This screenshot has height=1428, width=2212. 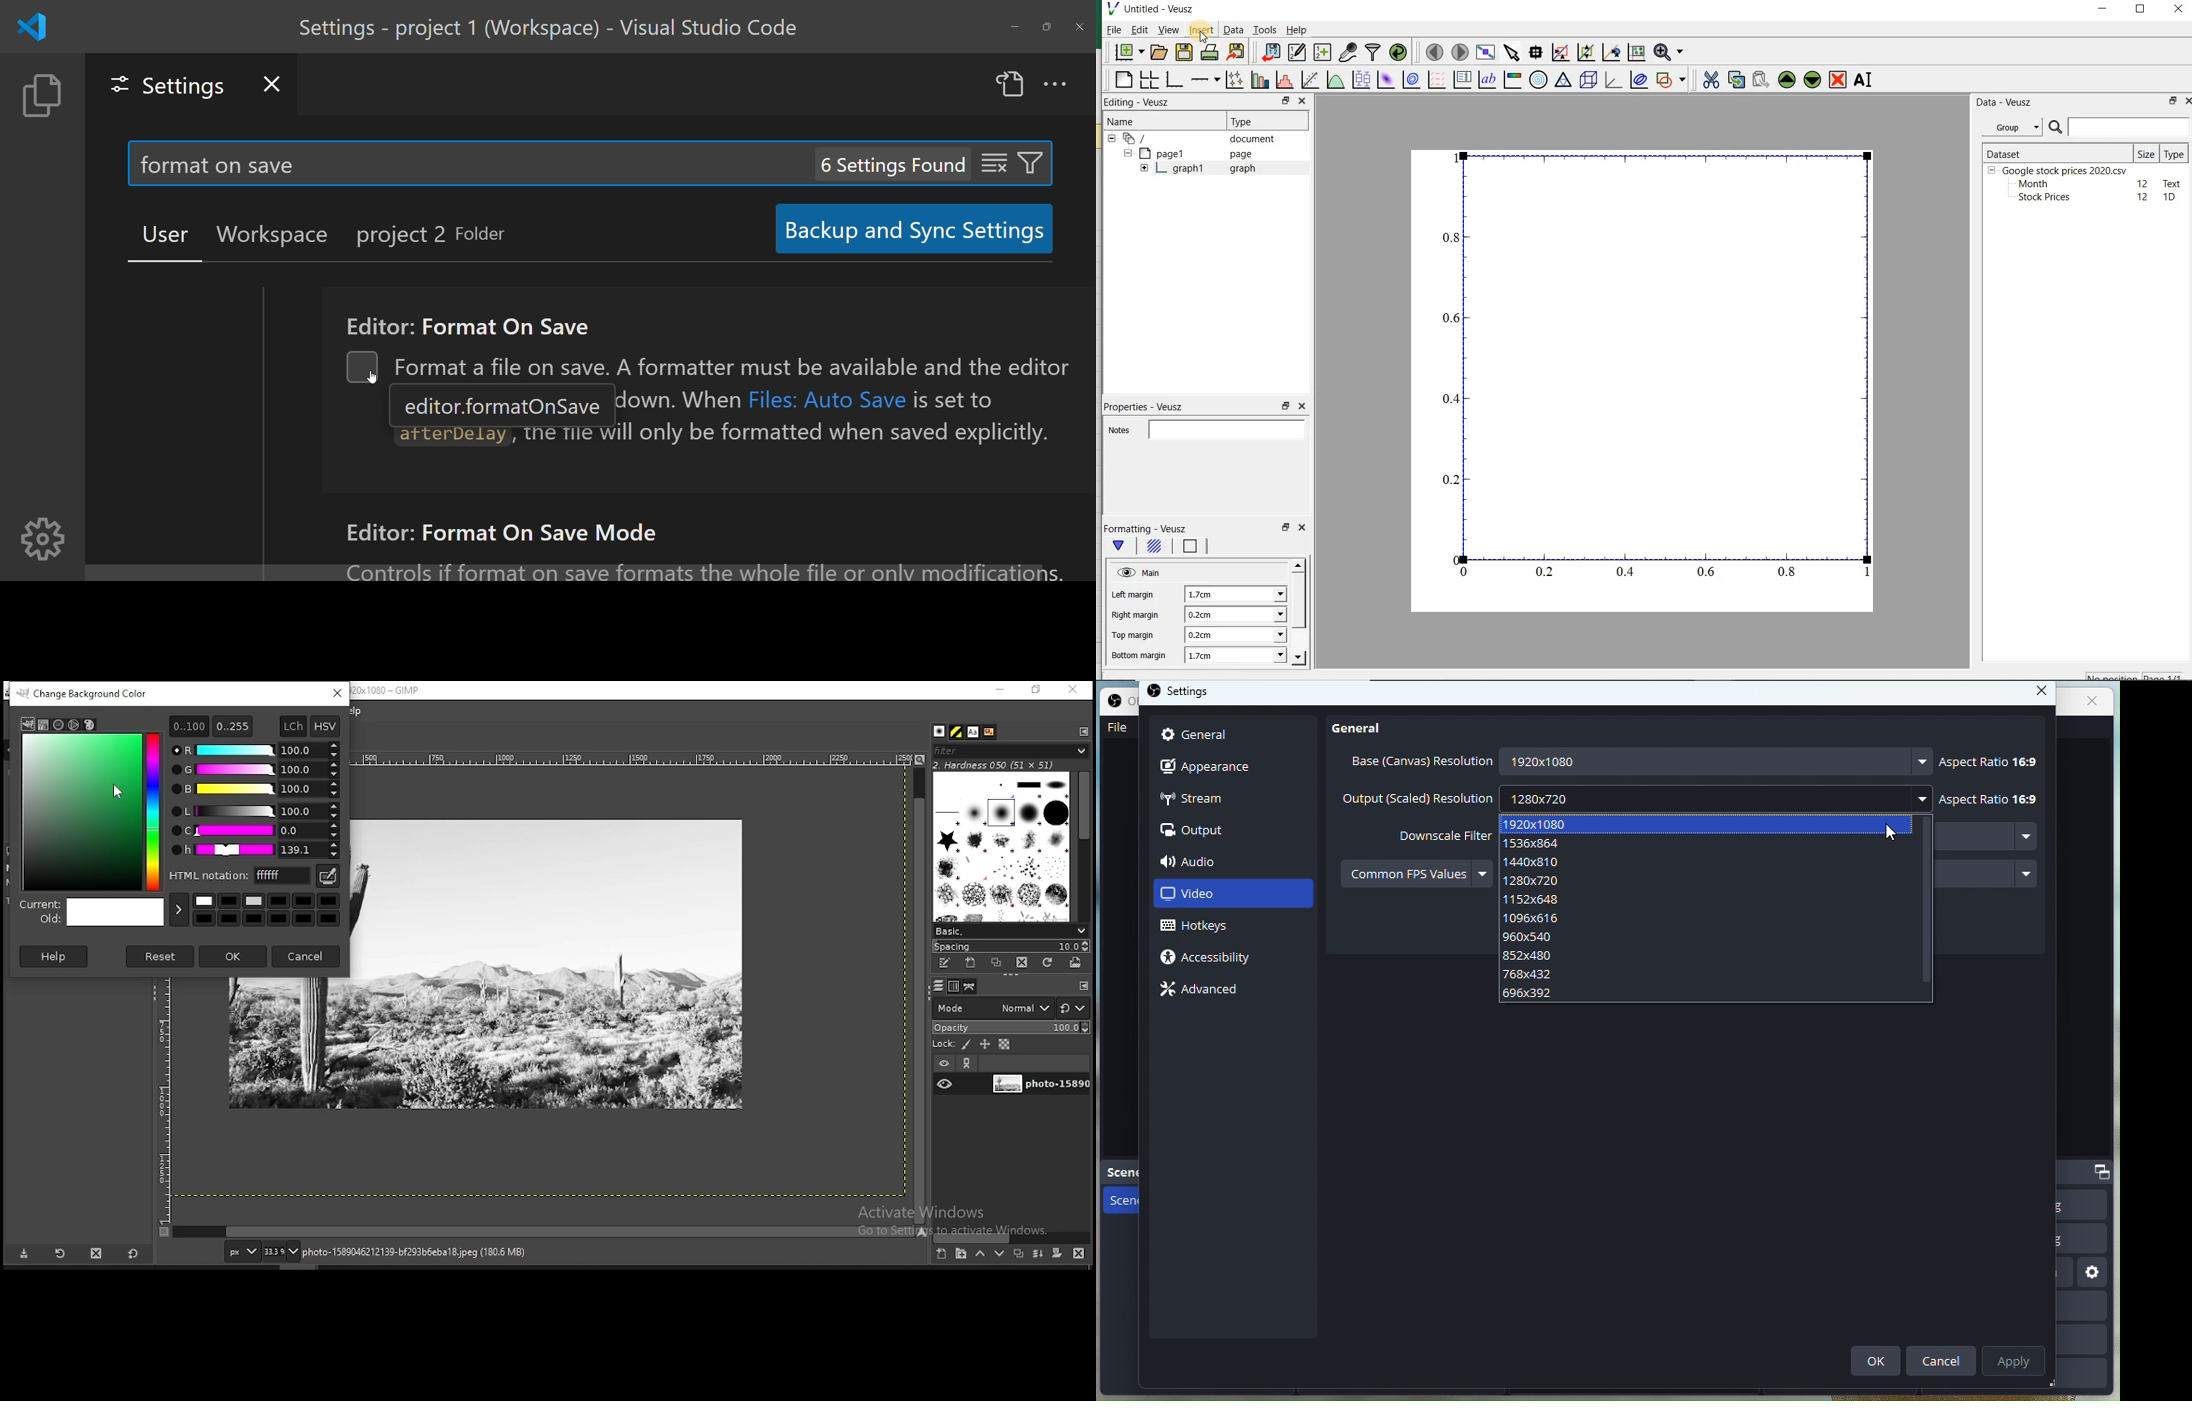 I want to click on 3d graph, so click(x=1613, y=81).